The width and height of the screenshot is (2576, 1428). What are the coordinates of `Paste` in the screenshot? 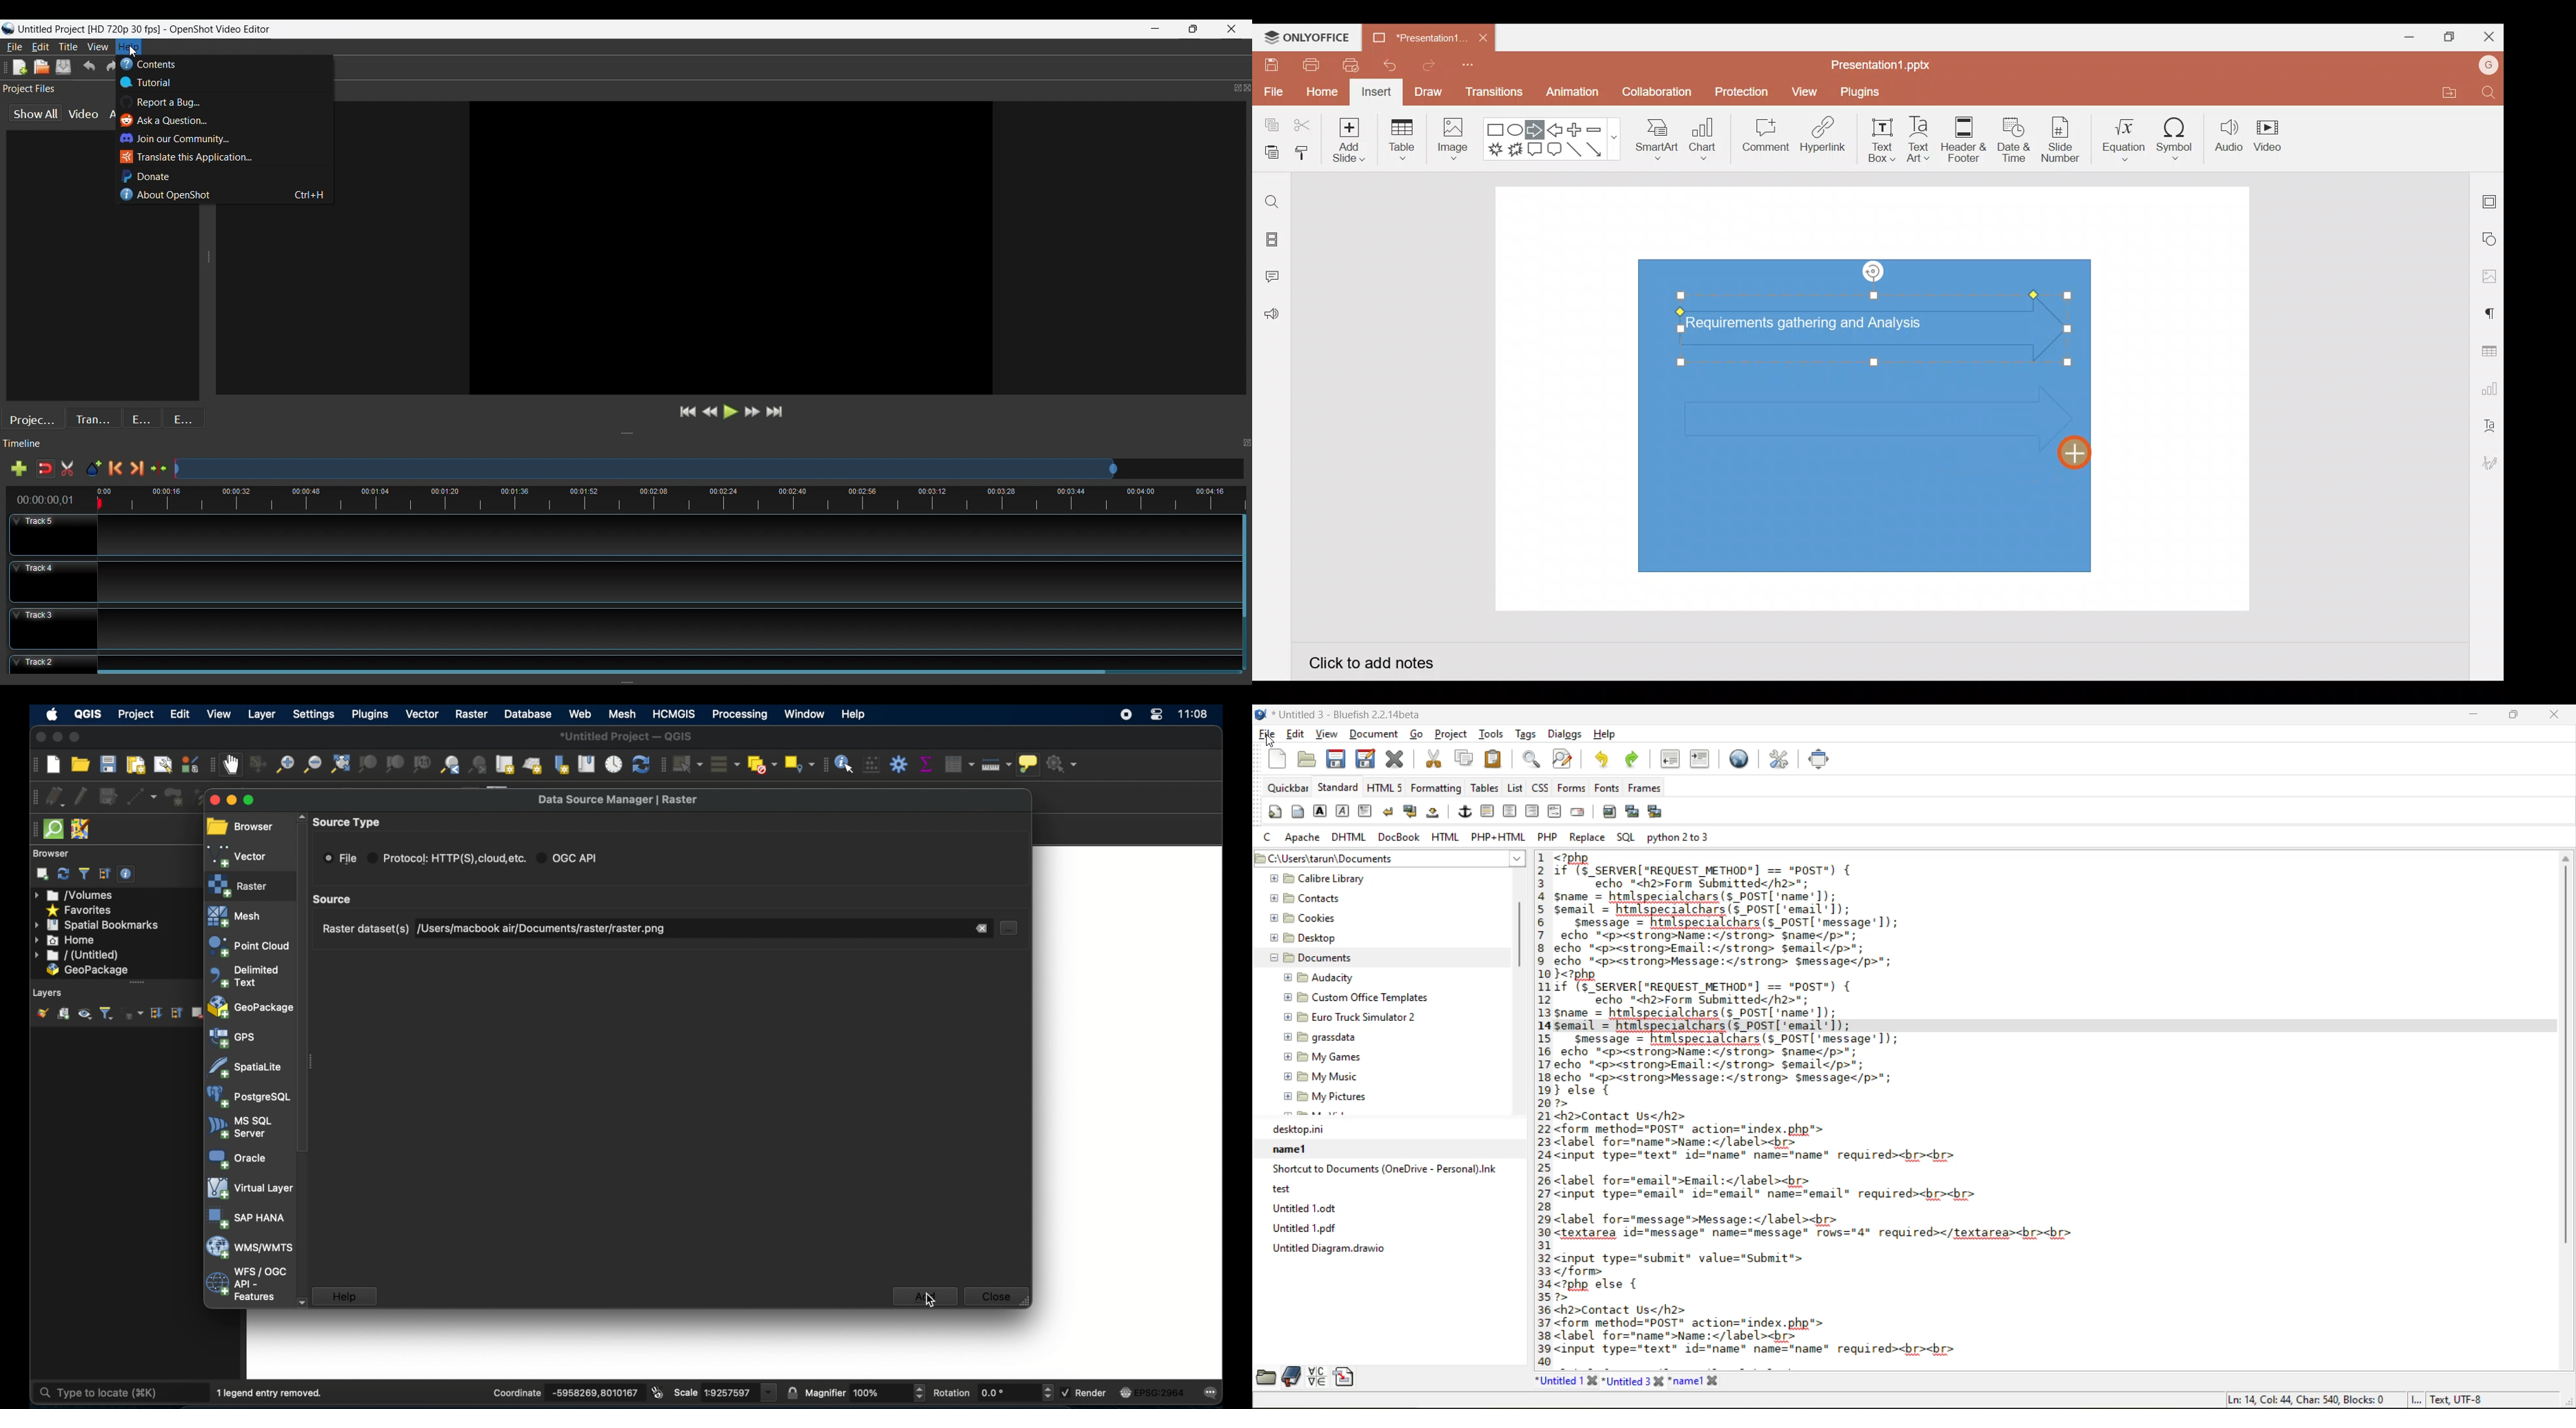 It's located at (1268, 153).